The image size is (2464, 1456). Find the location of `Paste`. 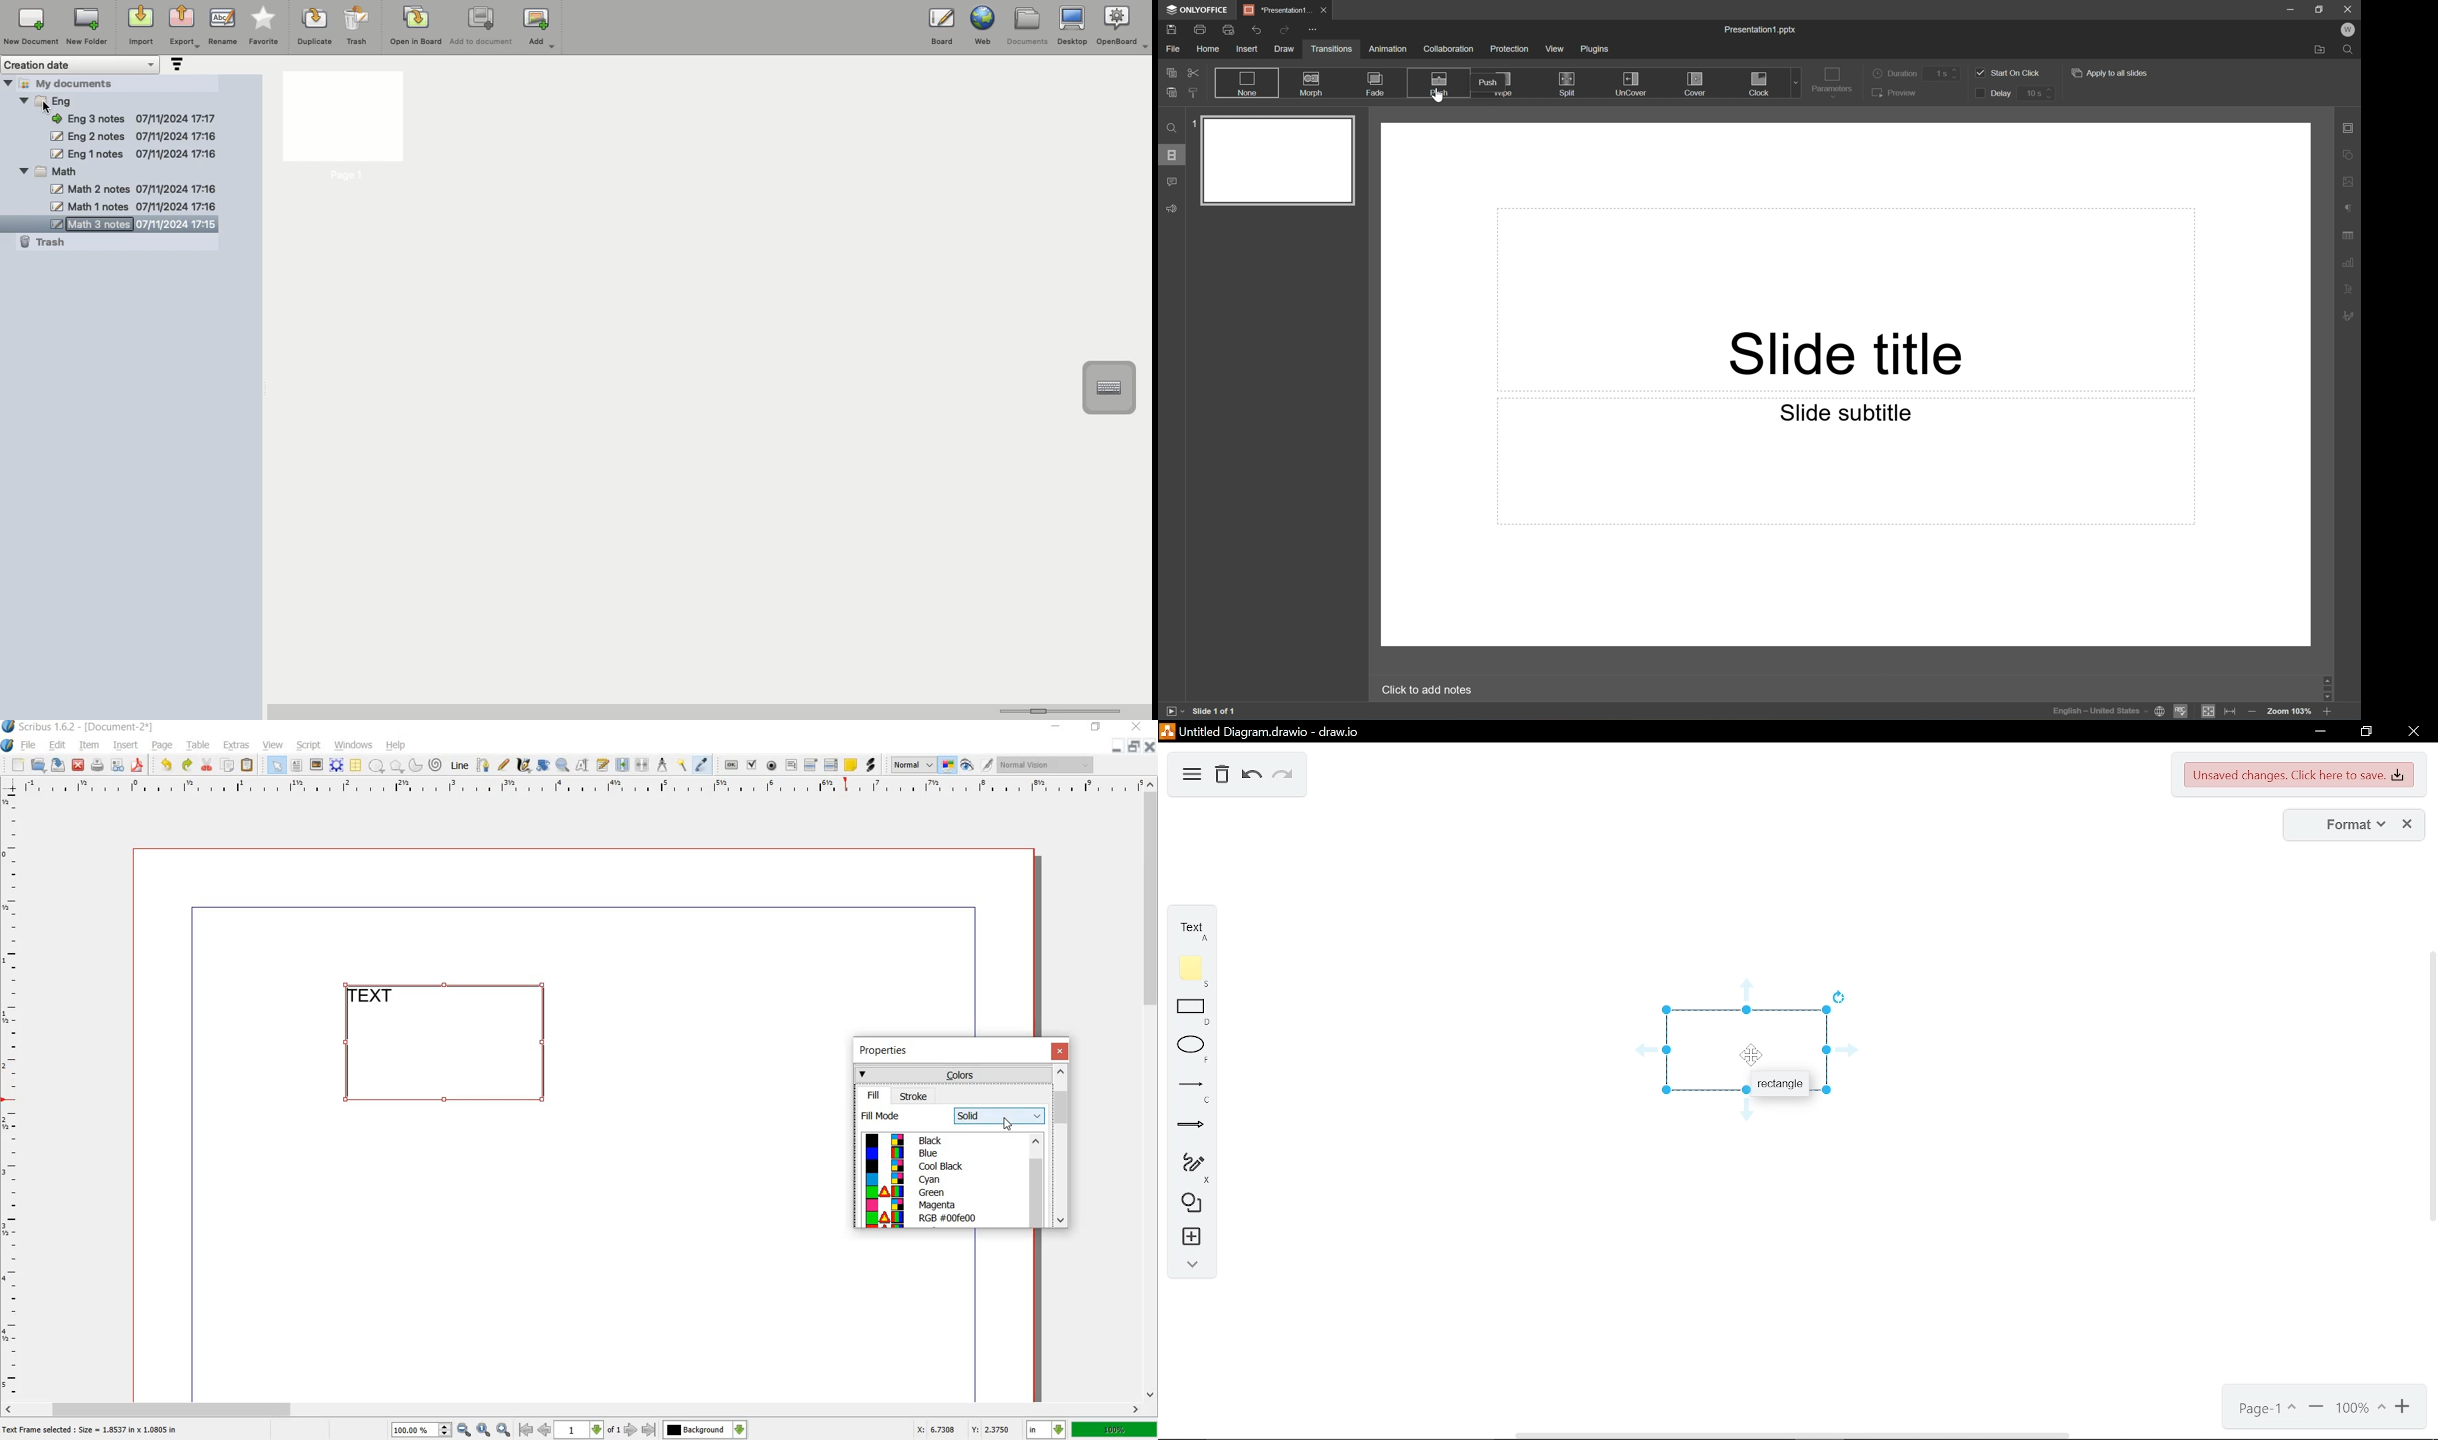

Paste is located at coordinates (1173, 93).